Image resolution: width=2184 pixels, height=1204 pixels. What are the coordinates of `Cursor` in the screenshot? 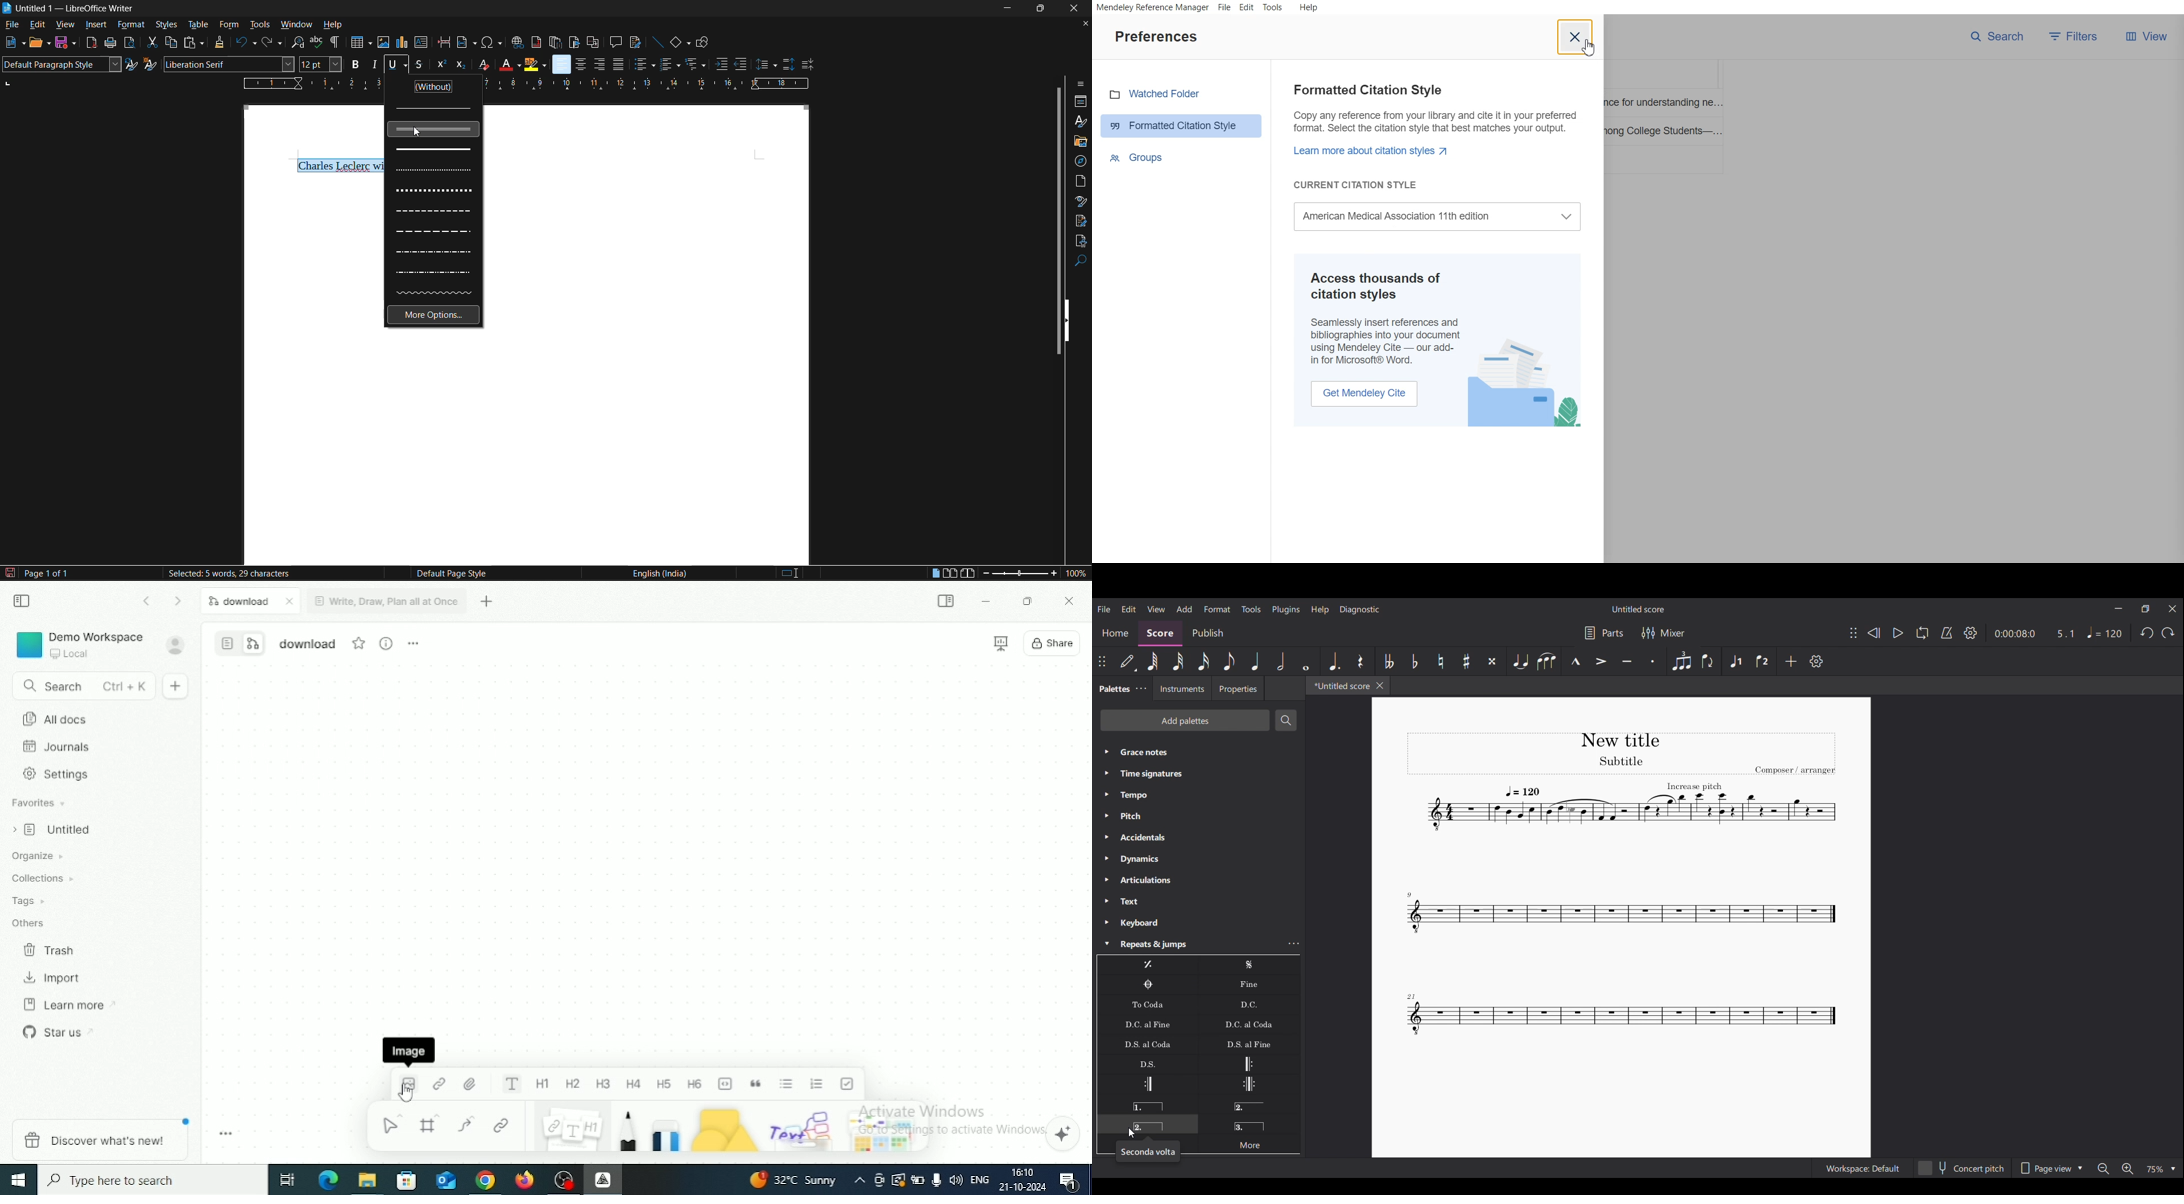 It's located at (1589, 47).